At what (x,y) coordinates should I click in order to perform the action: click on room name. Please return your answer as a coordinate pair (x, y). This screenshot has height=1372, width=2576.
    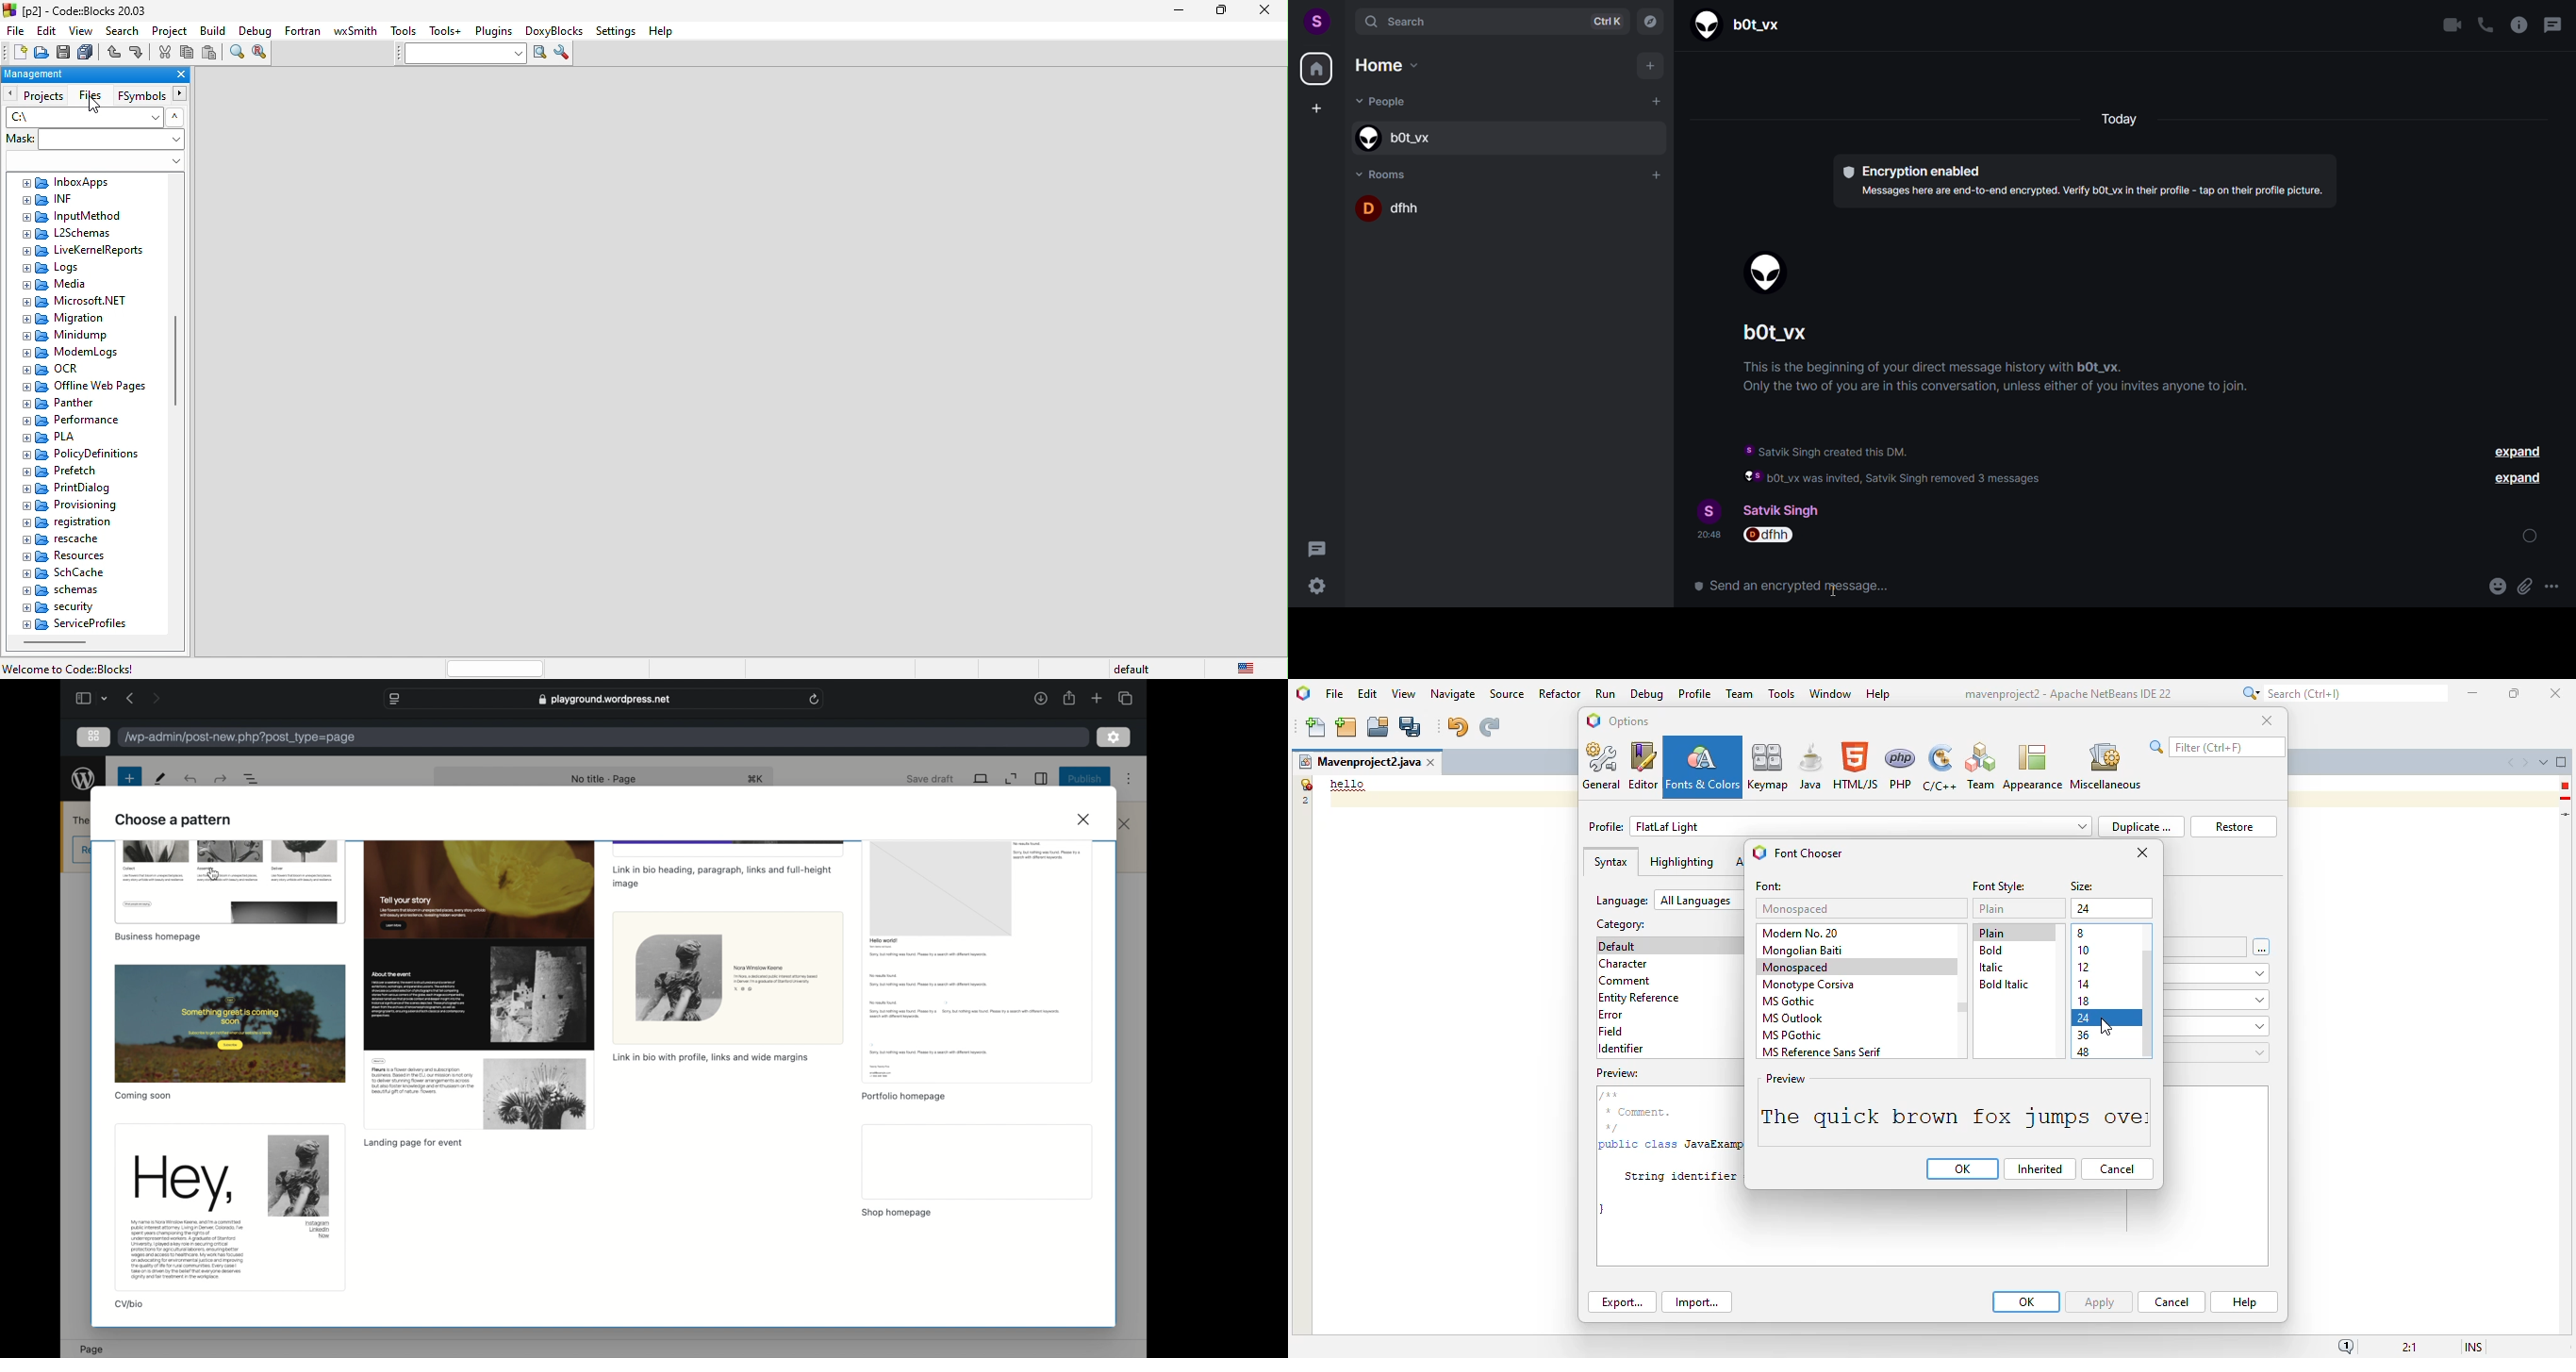
    Looking at the image, I should click on (1509, 208).